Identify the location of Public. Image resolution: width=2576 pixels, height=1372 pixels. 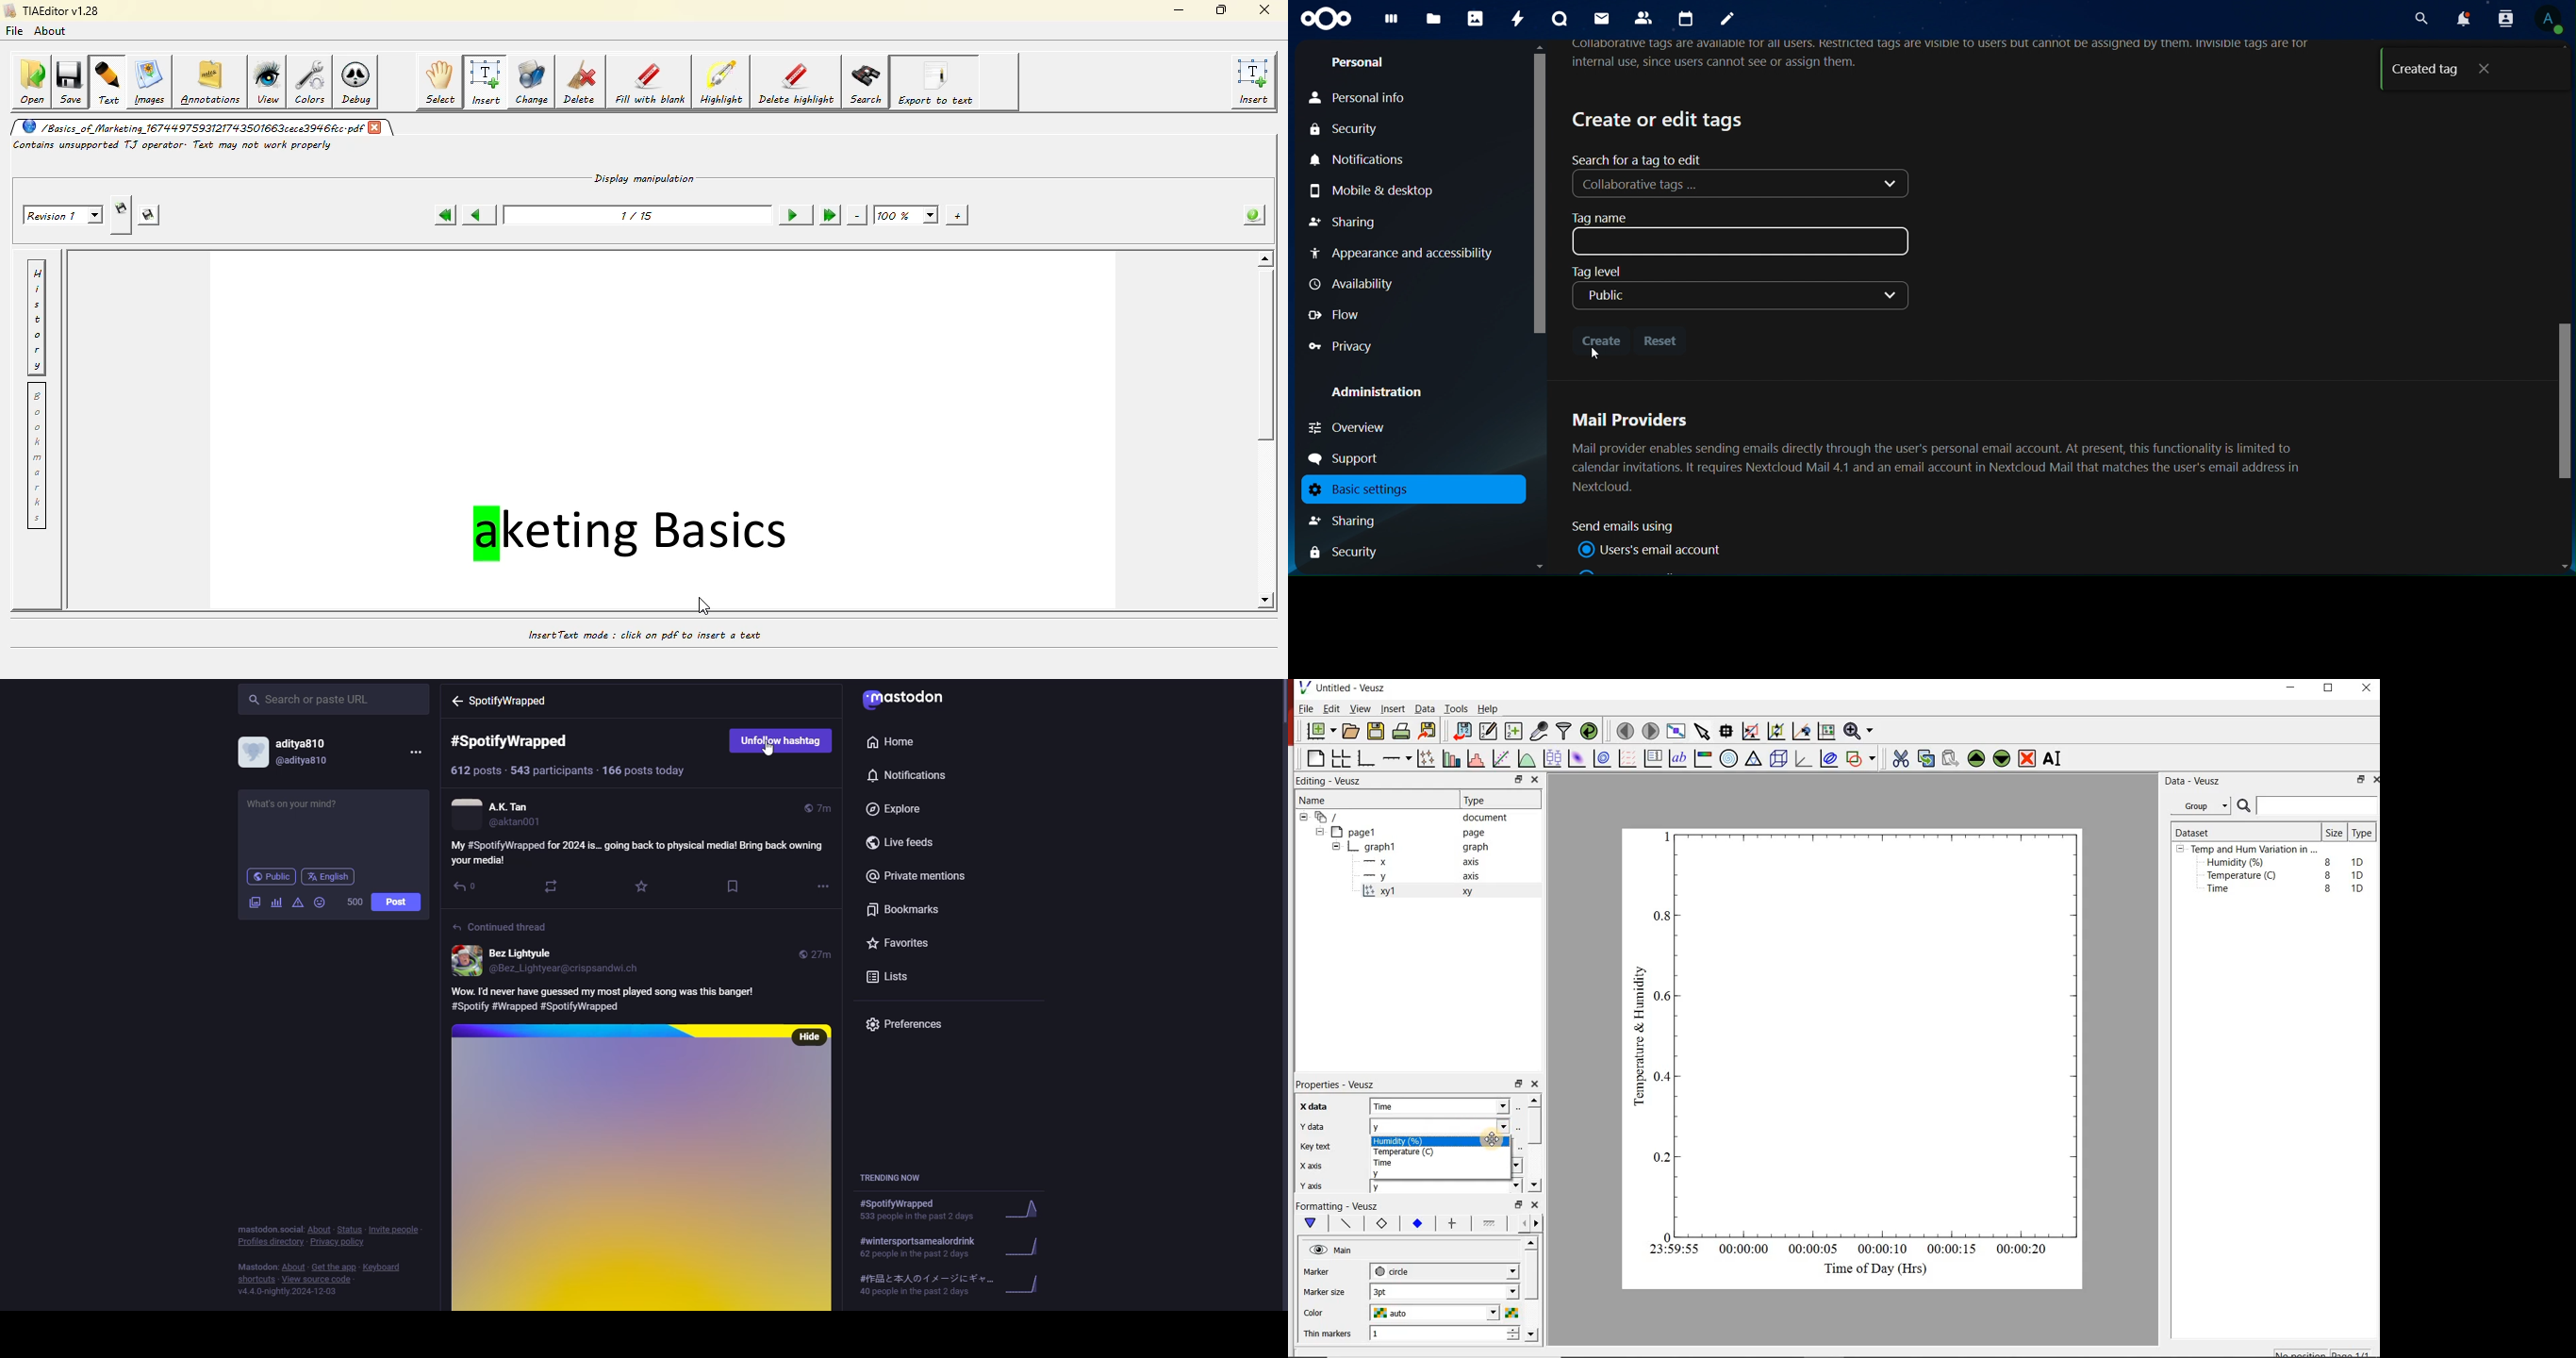
(1739, 295).